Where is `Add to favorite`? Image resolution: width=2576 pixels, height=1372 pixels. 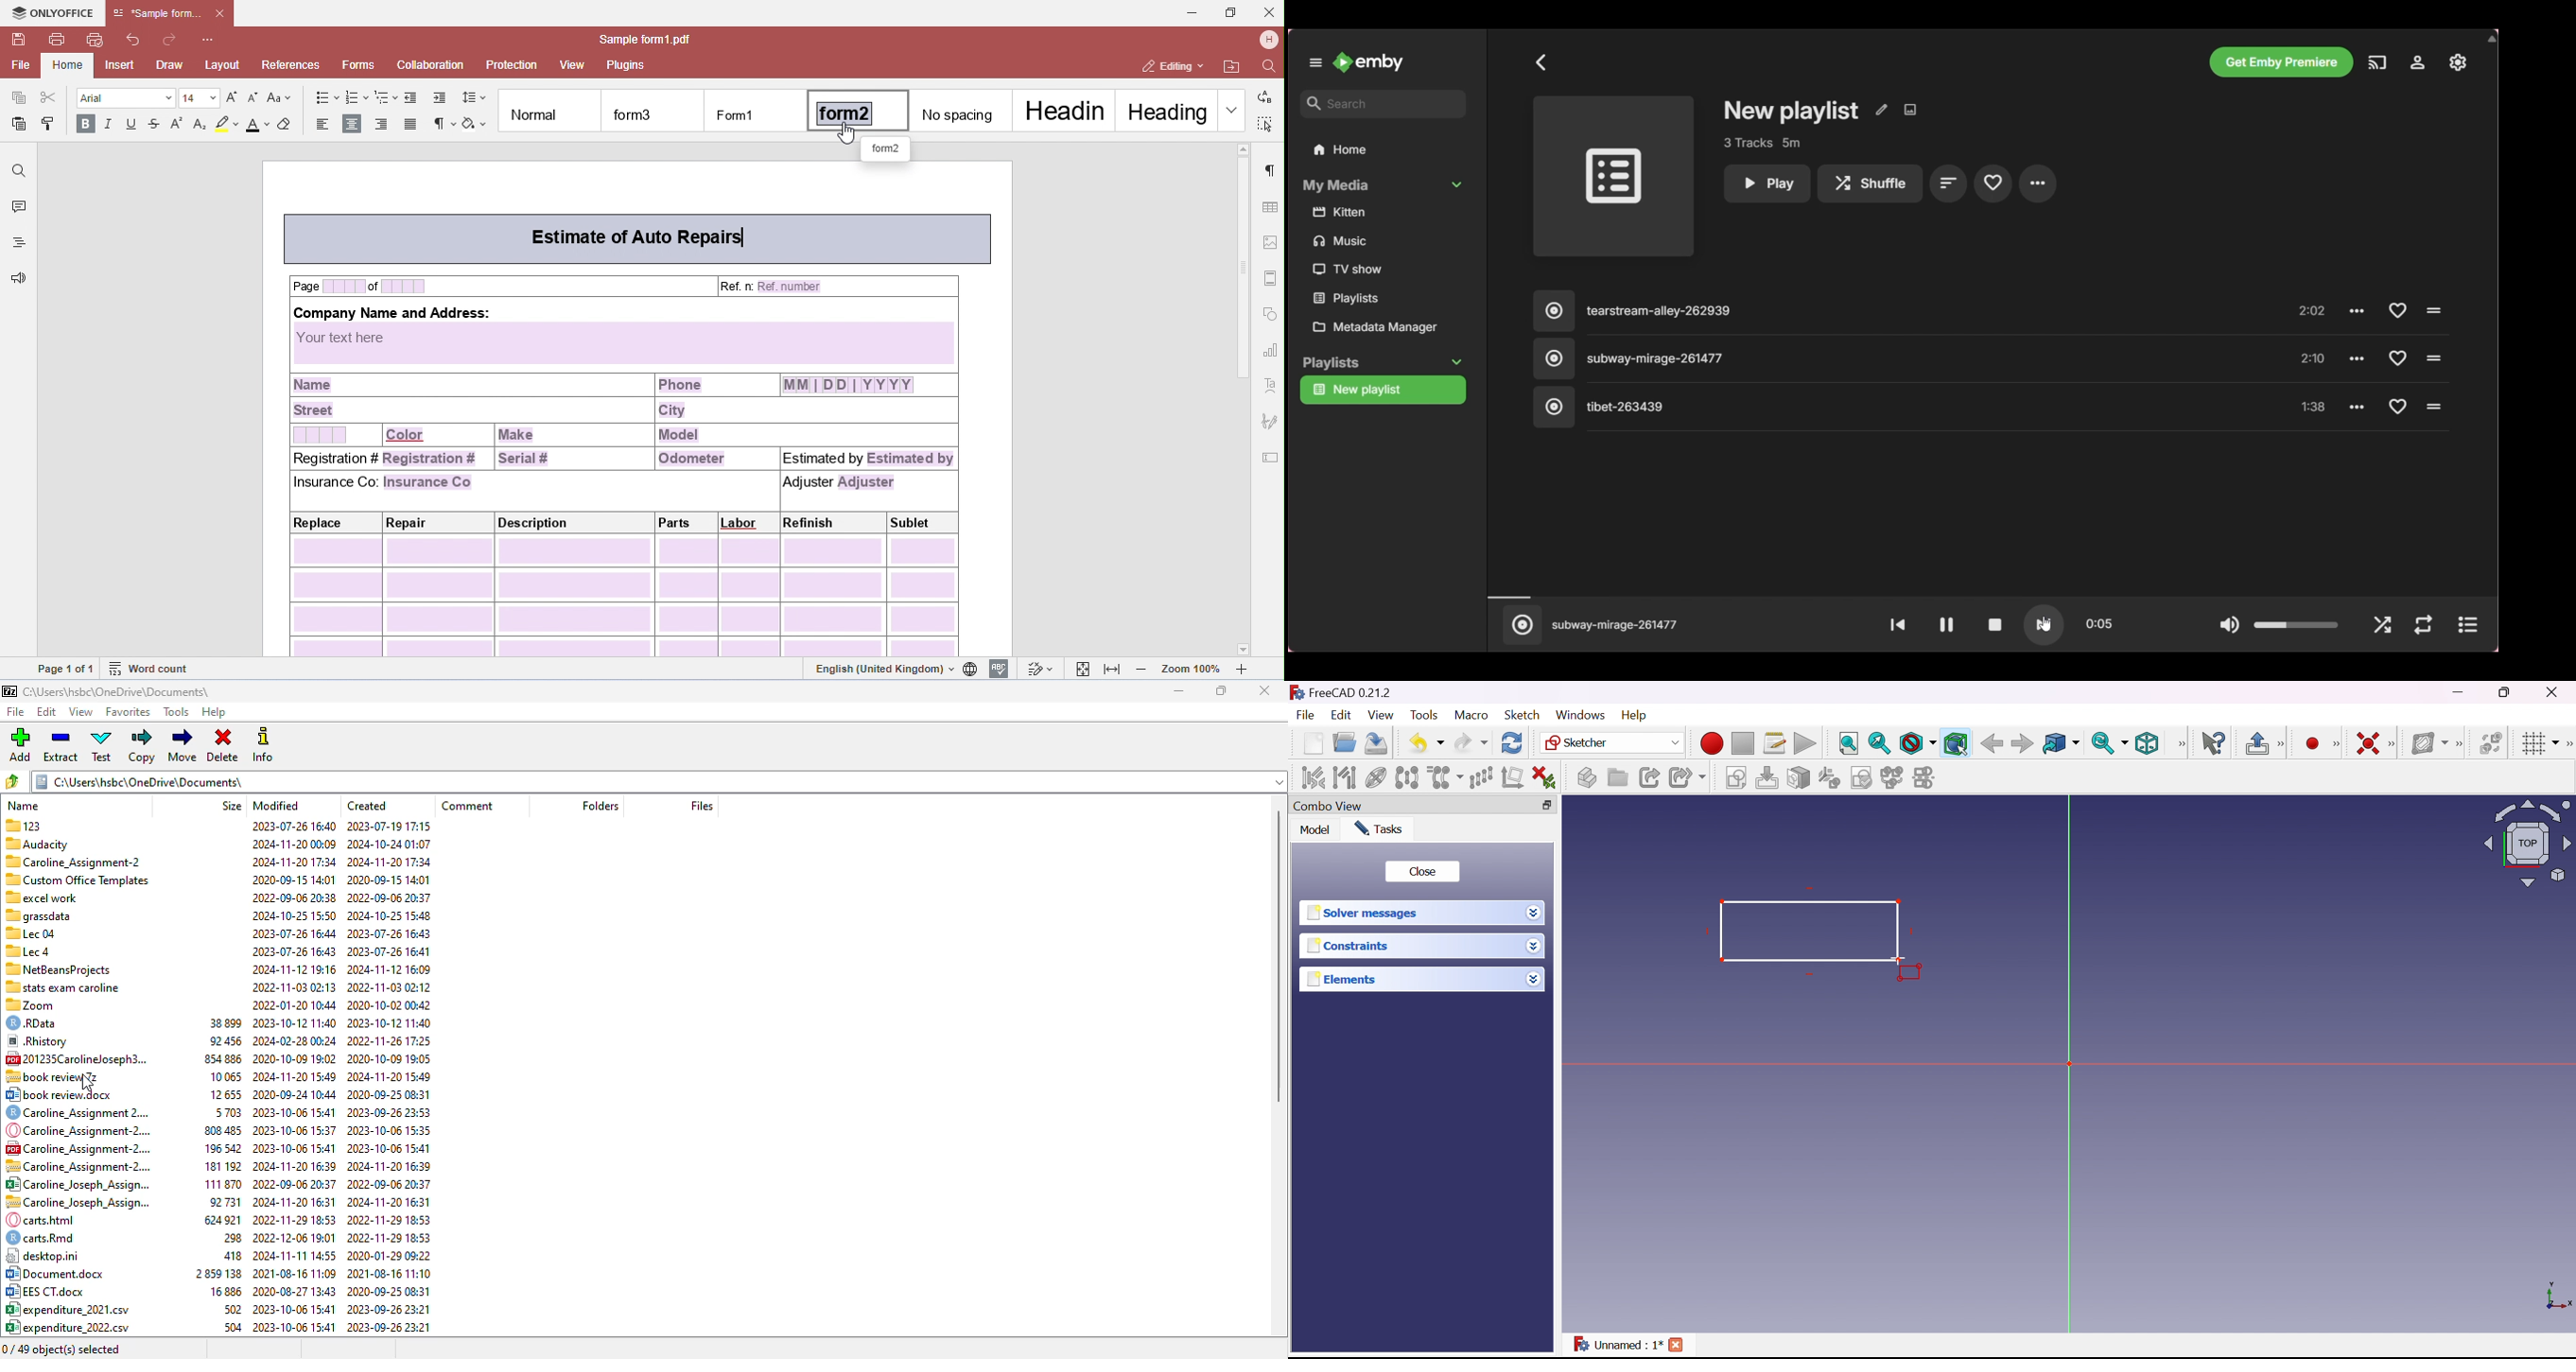 Add to favorite is located at coordinates (2394, 356).